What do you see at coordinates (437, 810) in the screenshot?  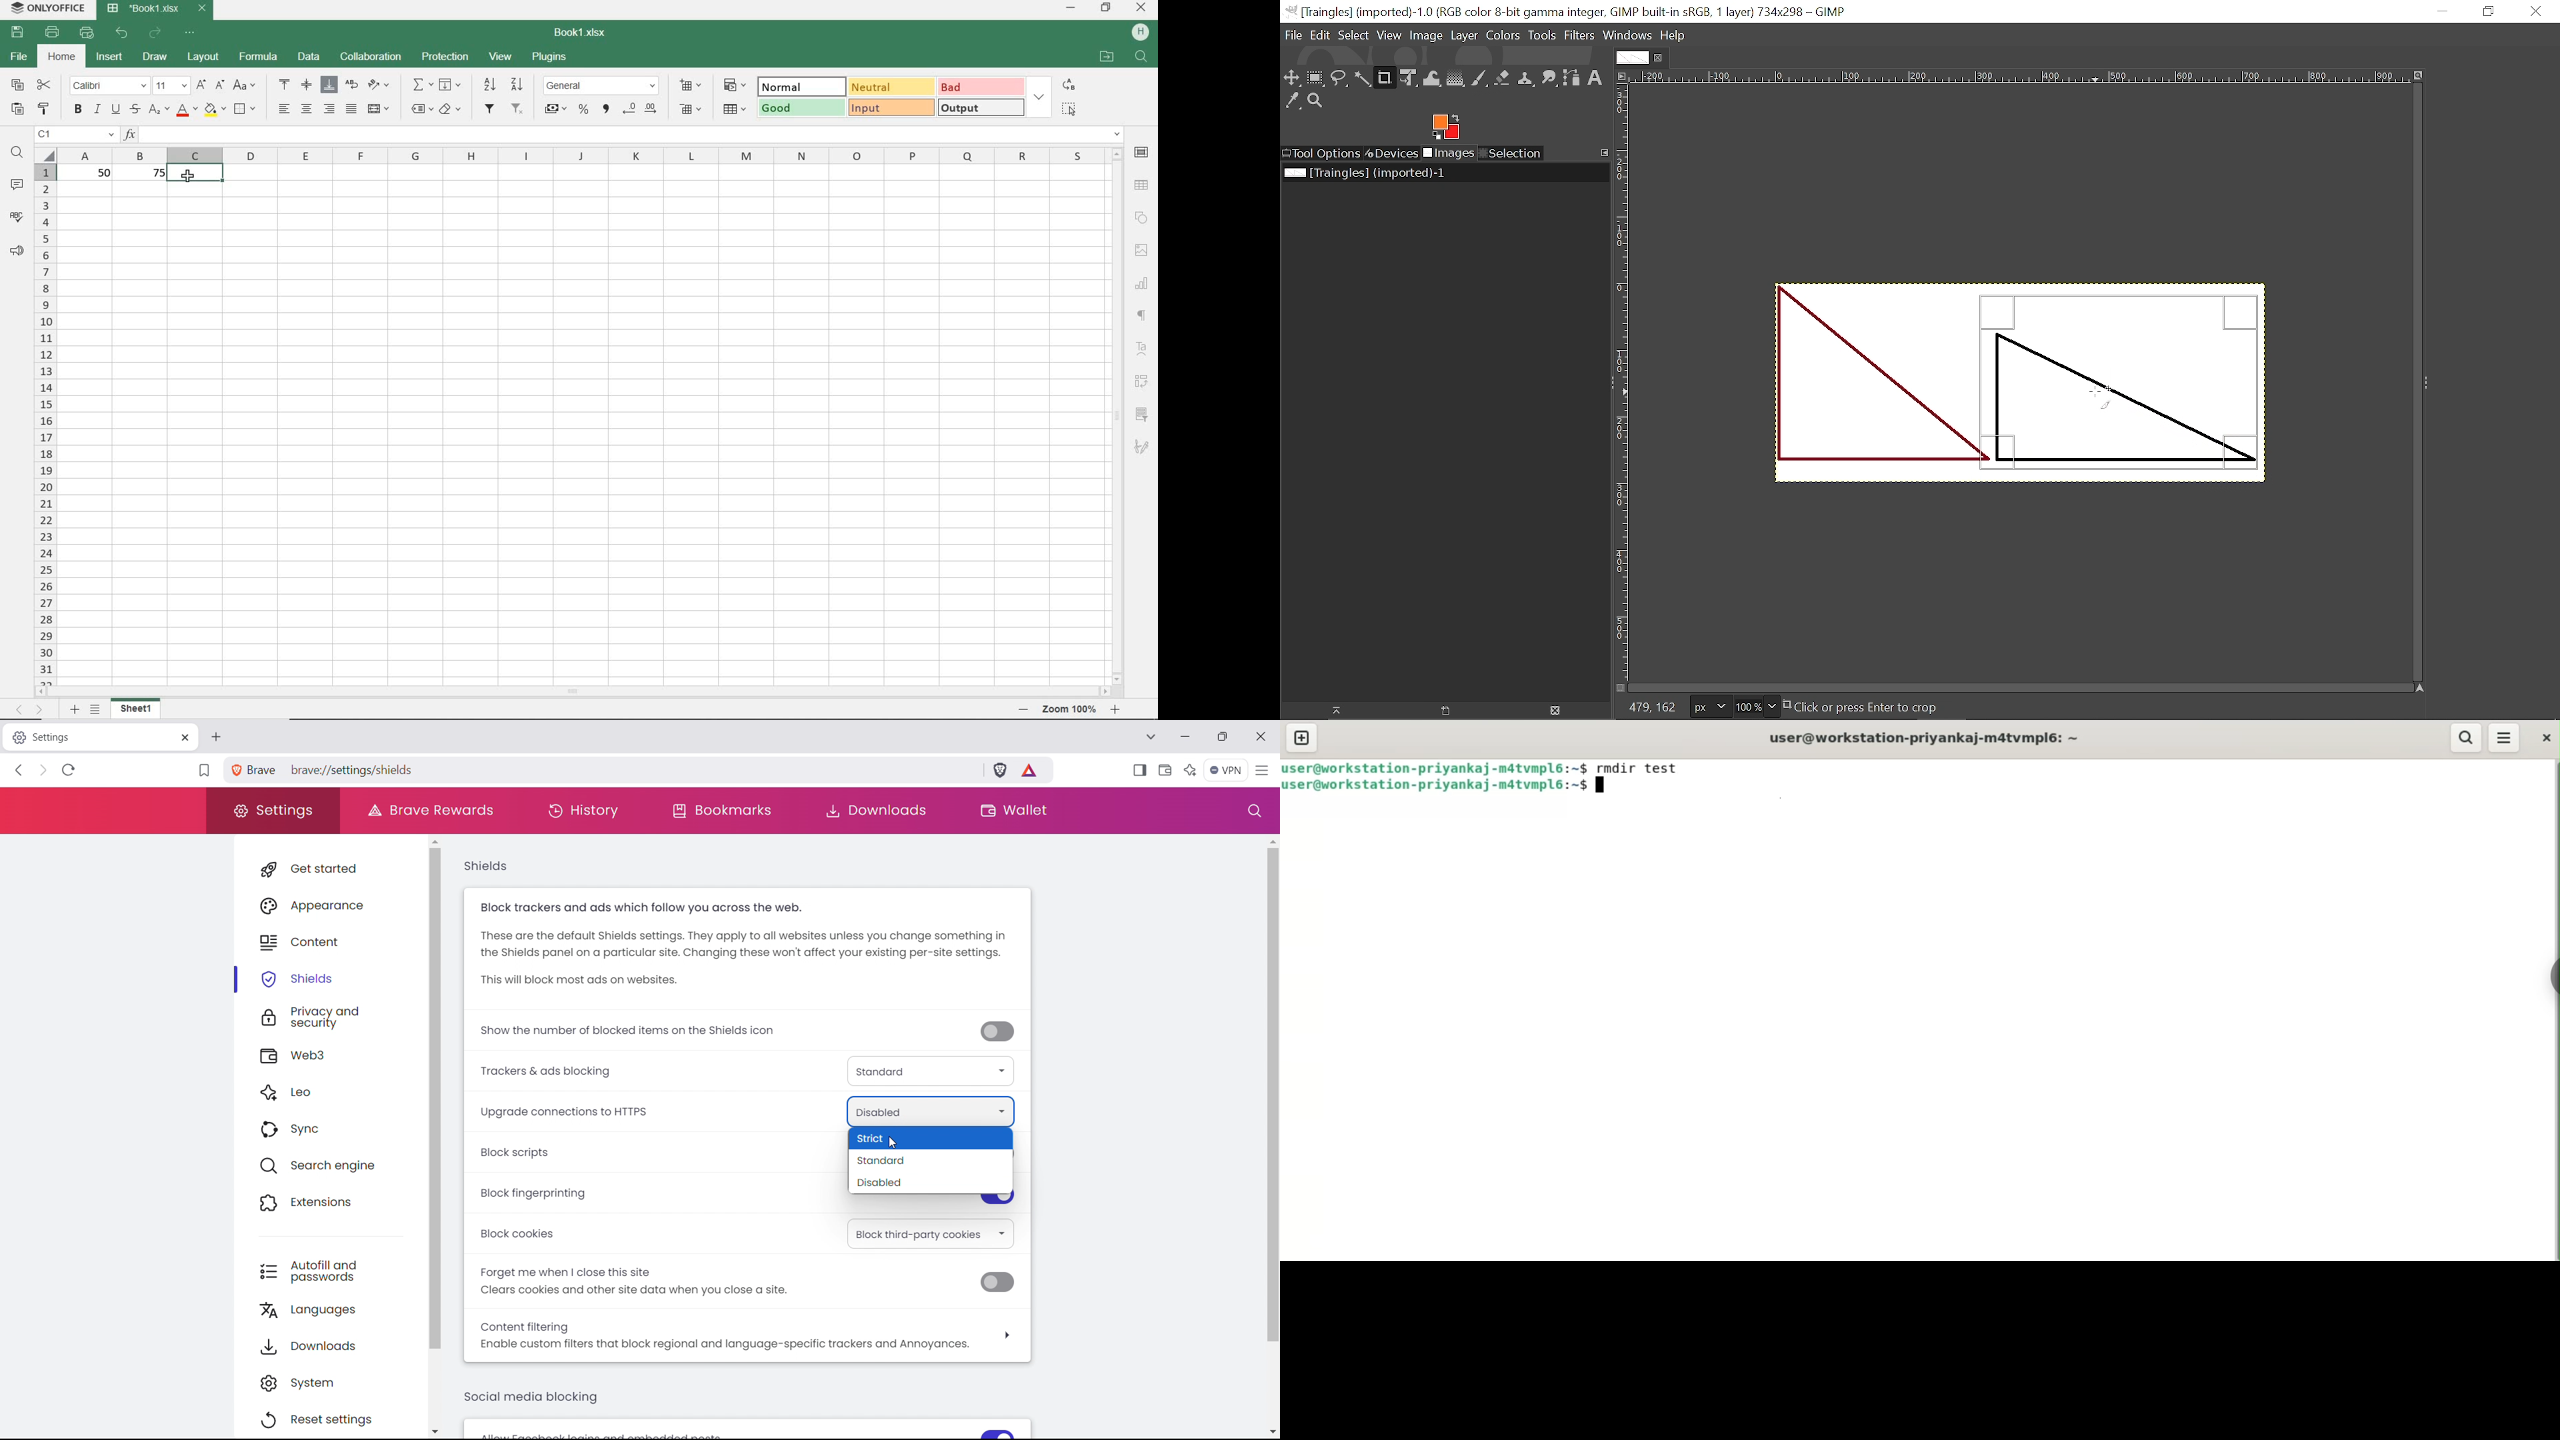 I see `brave rewards` at bounding box center [437, 810].